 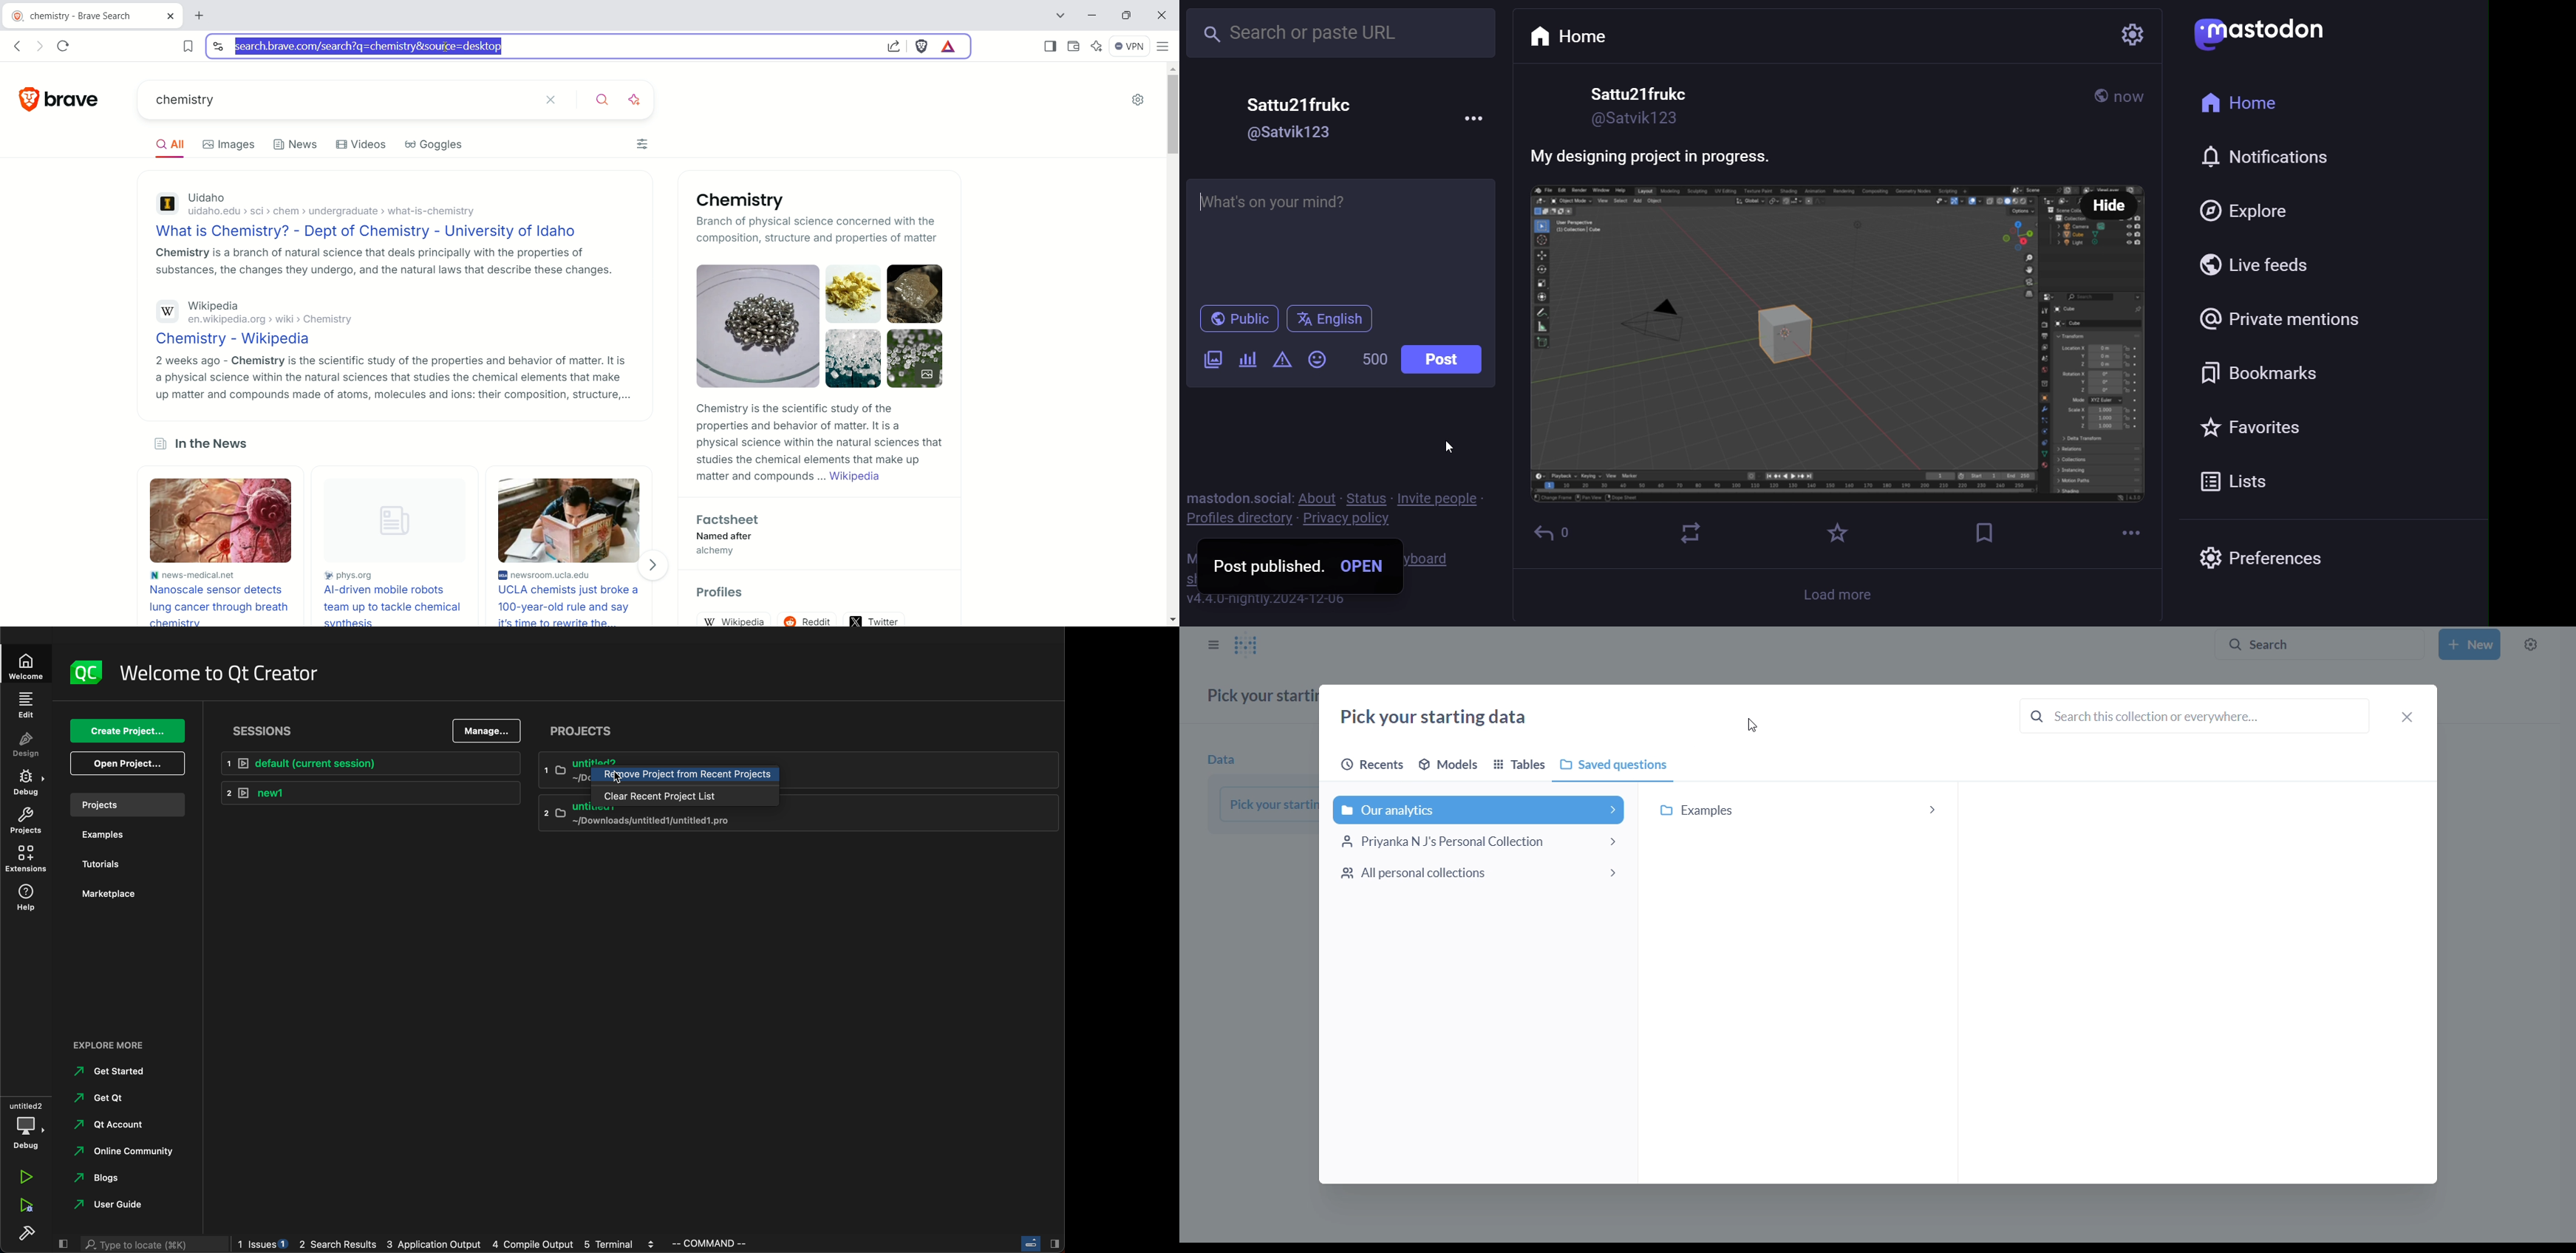 What do you see at coordinates (119, 834) in the screenshot?
I see `examples` at bounding box center [119, 834].